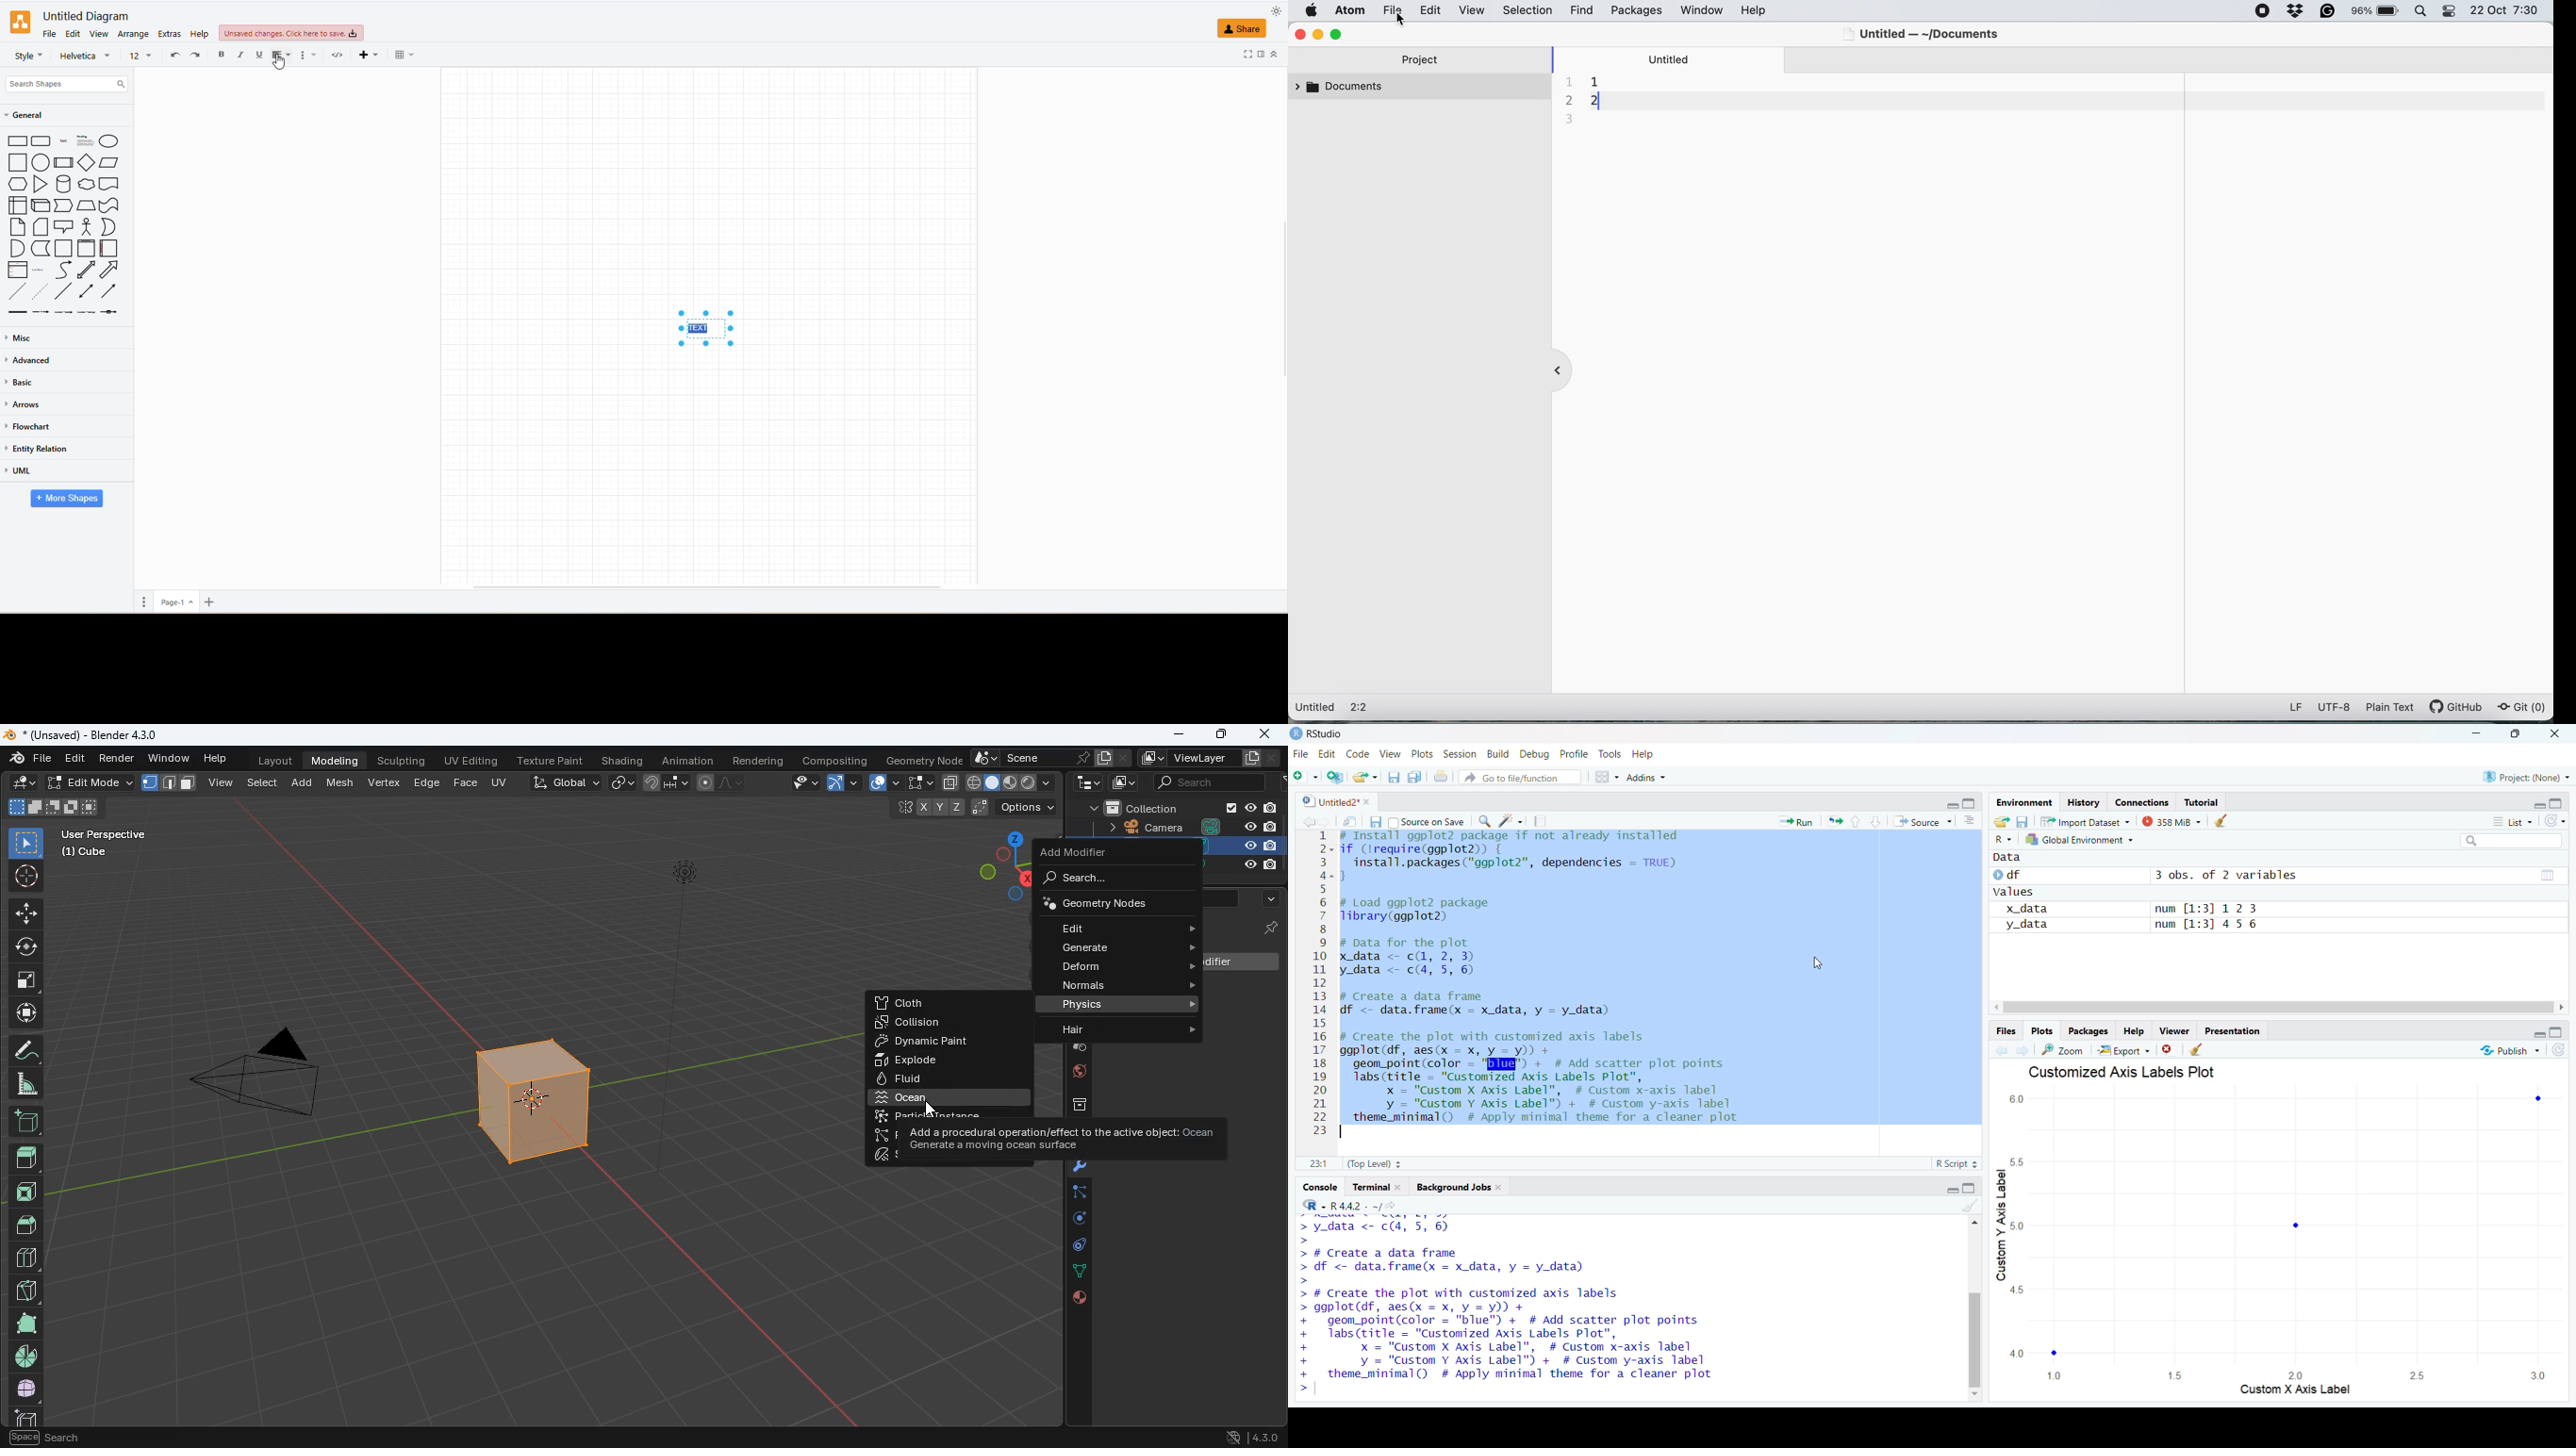 This screenshot has width=2576, height=1456. What do you see at coordinates (1265, 732) in the screenshot?
I see `close` at bounding box center [1265, 732].